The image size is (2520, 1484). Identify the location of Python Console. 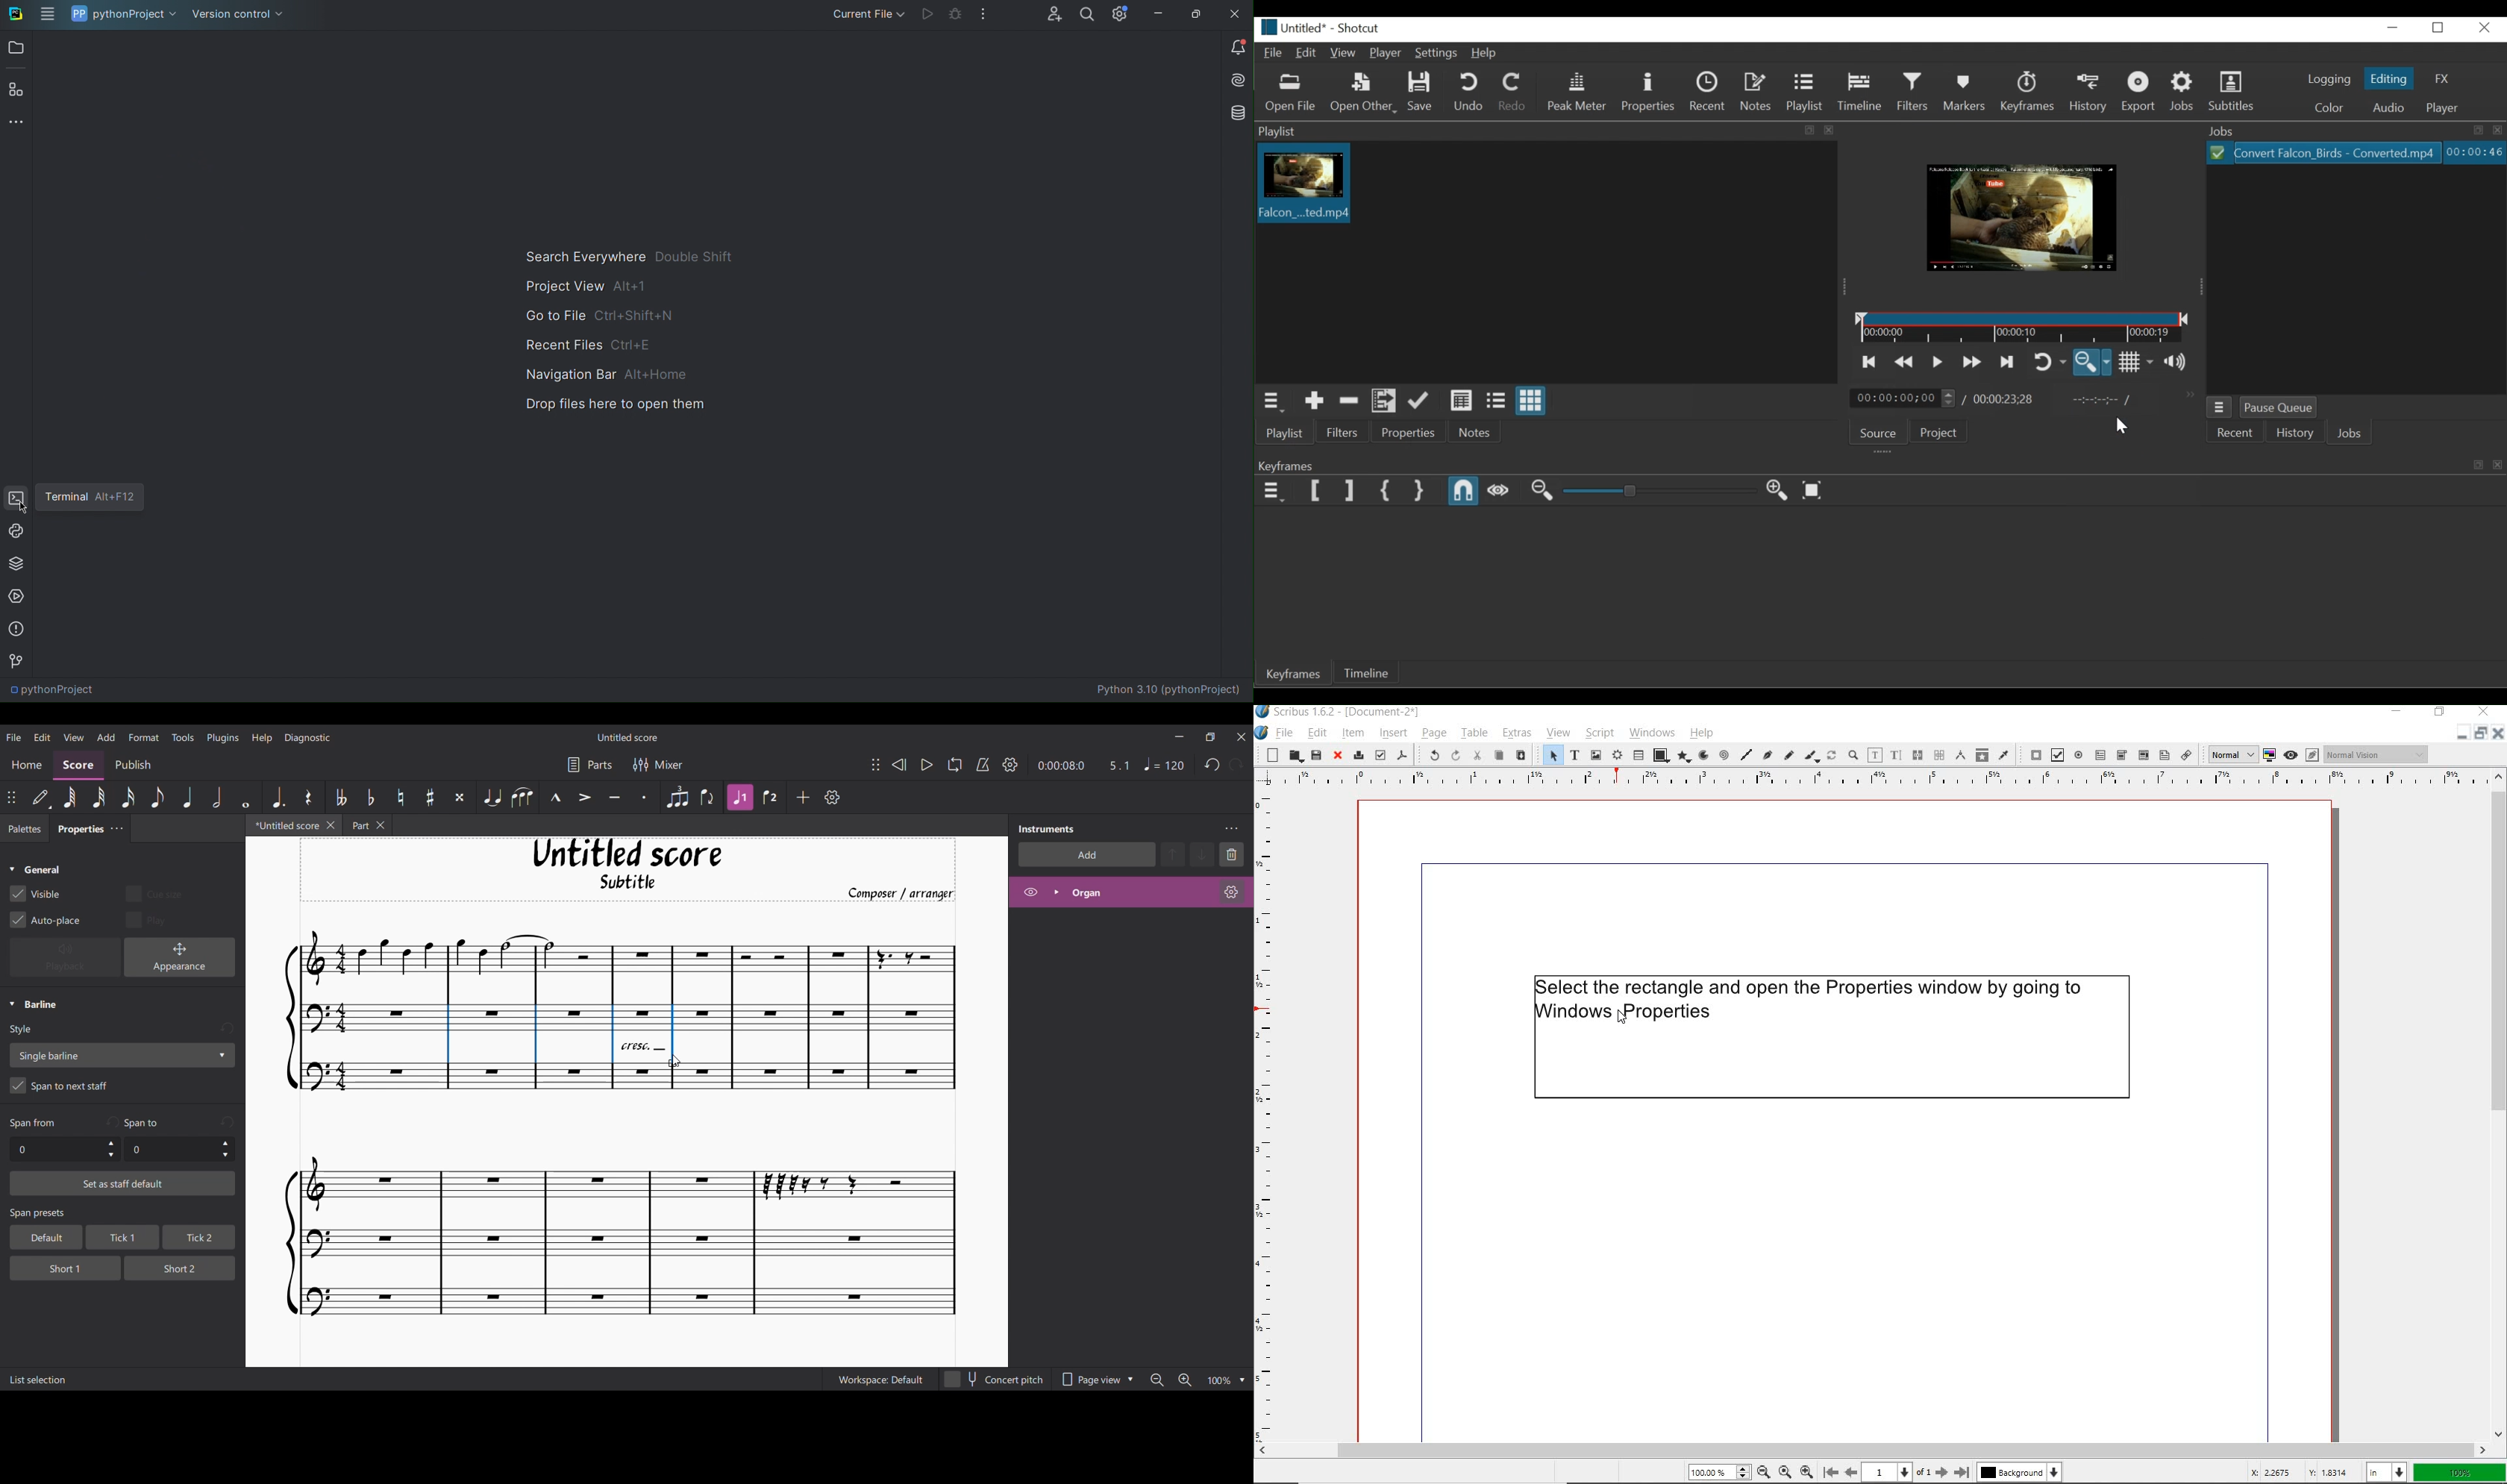
(16, 532).